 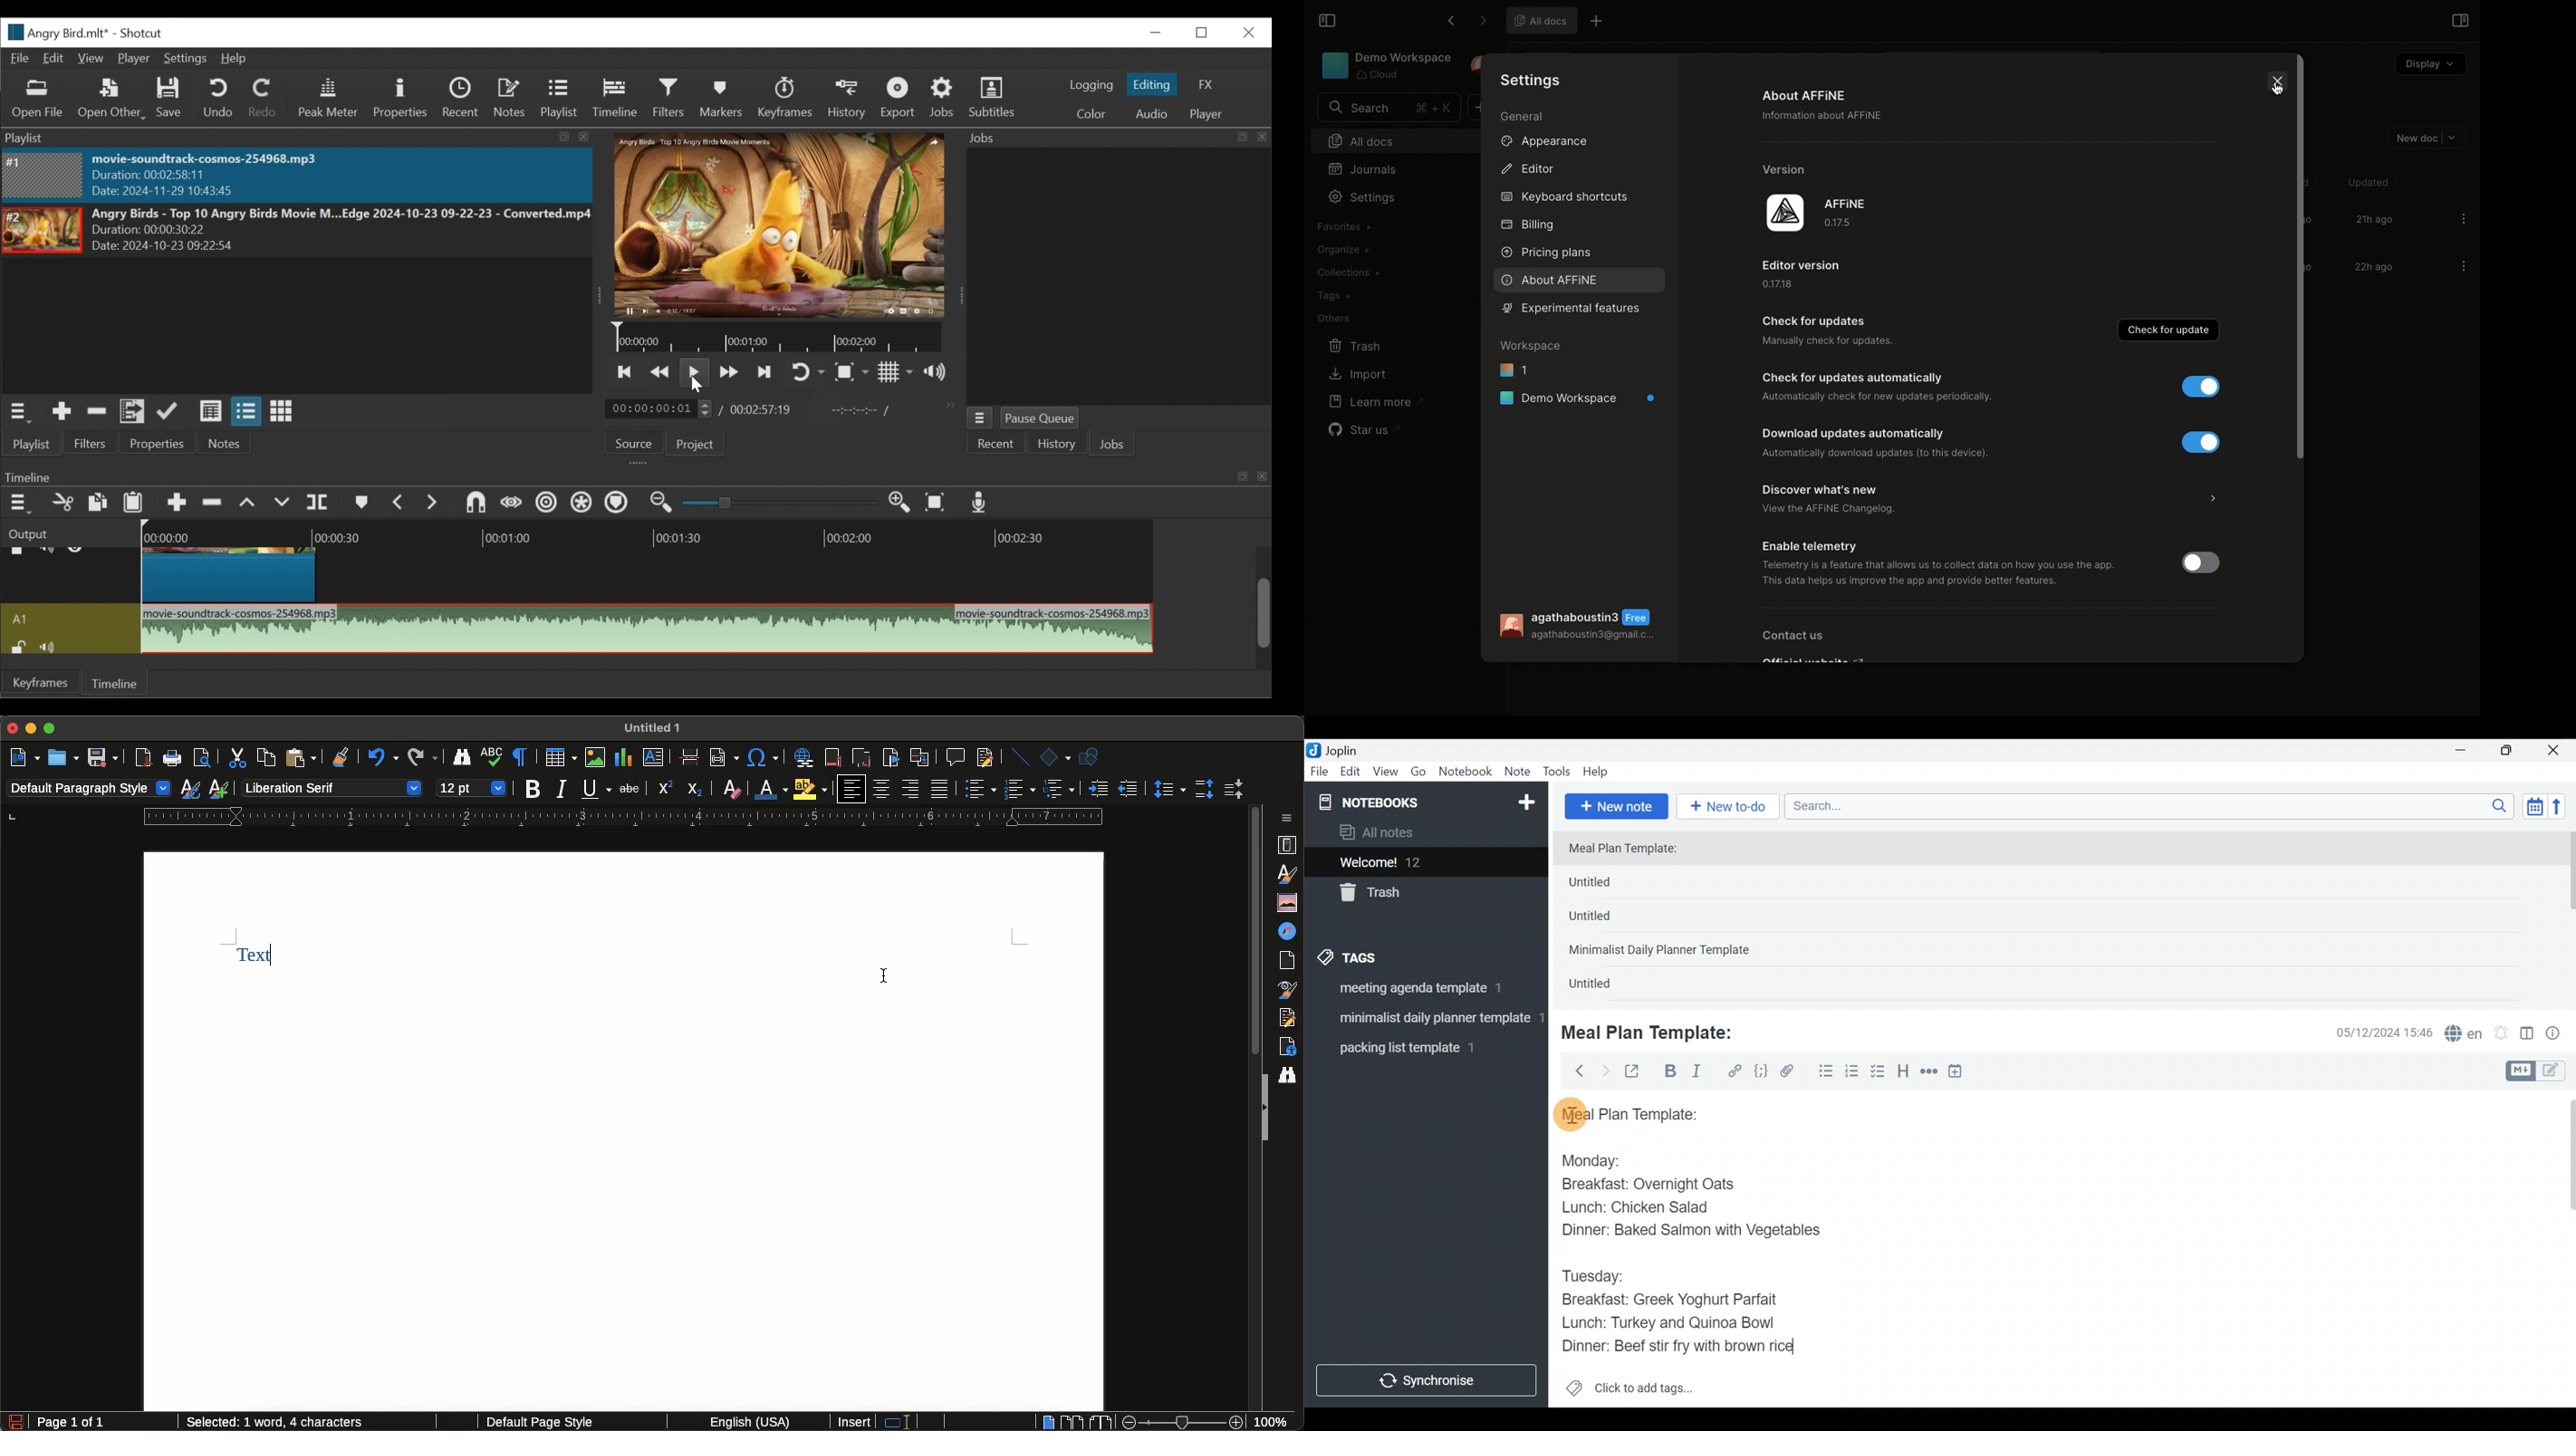 What do you see at coordinates (1054, 757) in the screenshot?
I see `Basic shapes` at bounding box center [1054, 757].